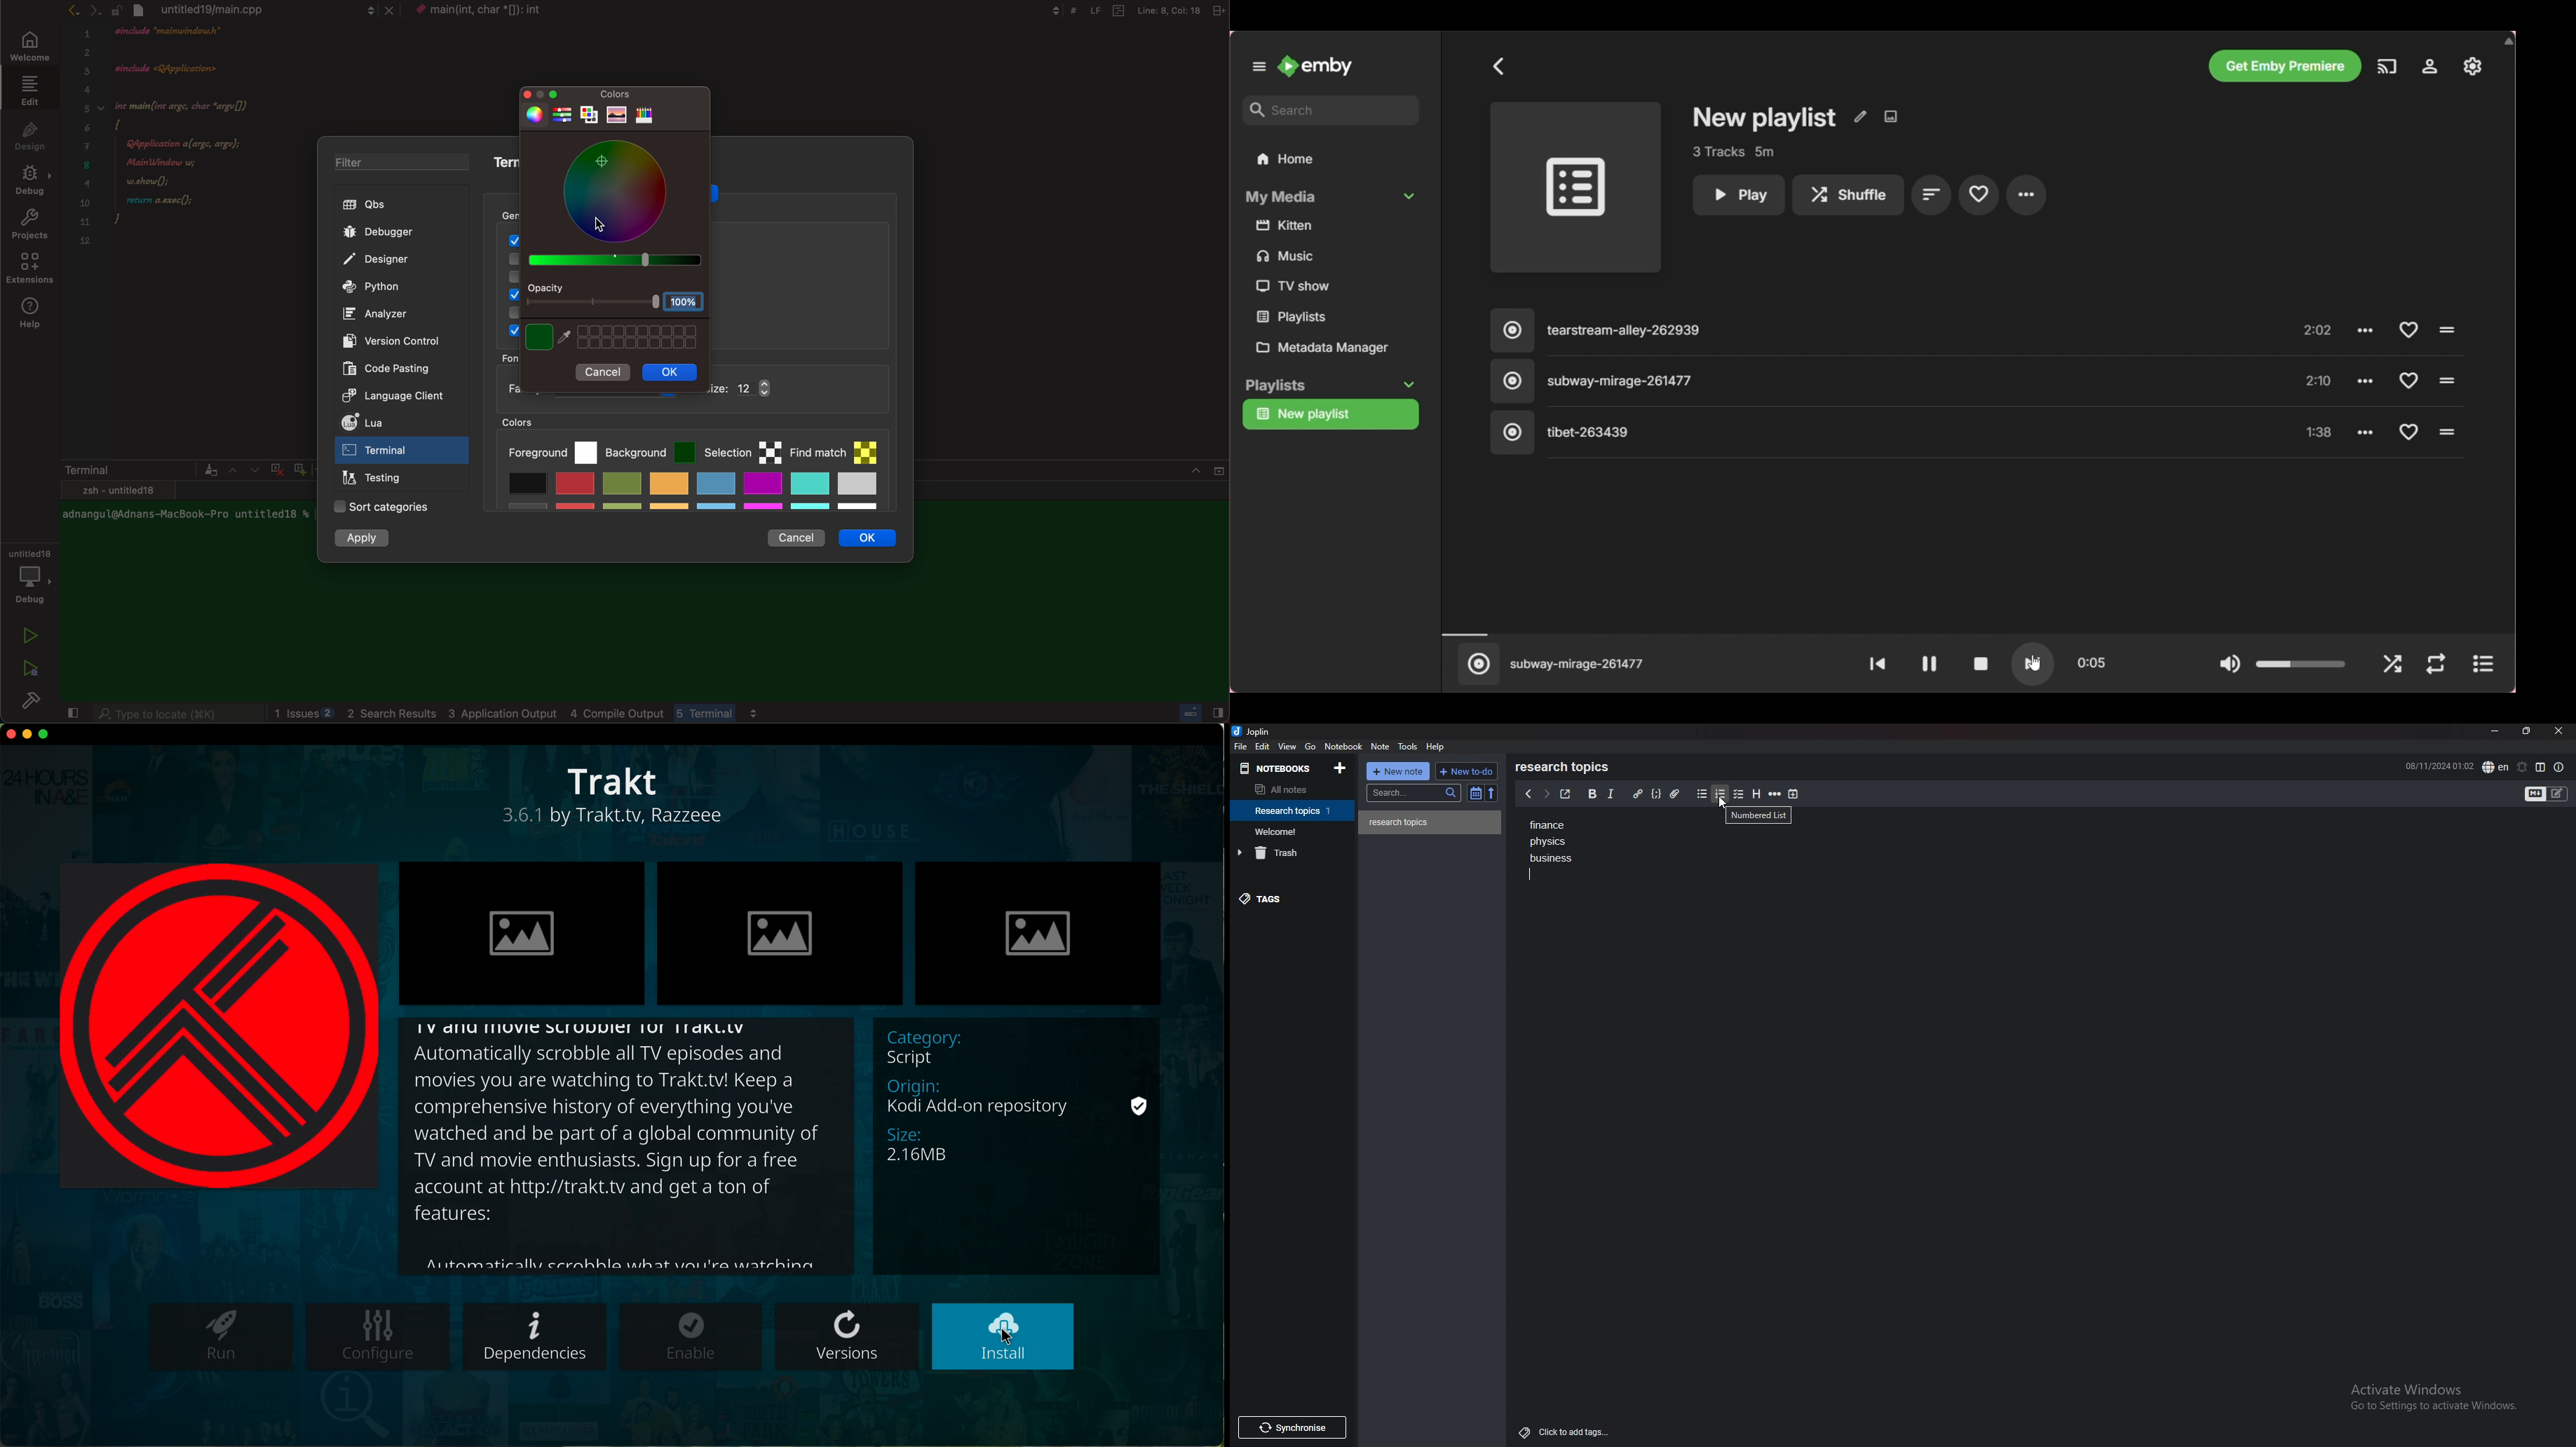  Describe the element at coordinates (1399, 770) in the screenshot. I see `new note` at that location.